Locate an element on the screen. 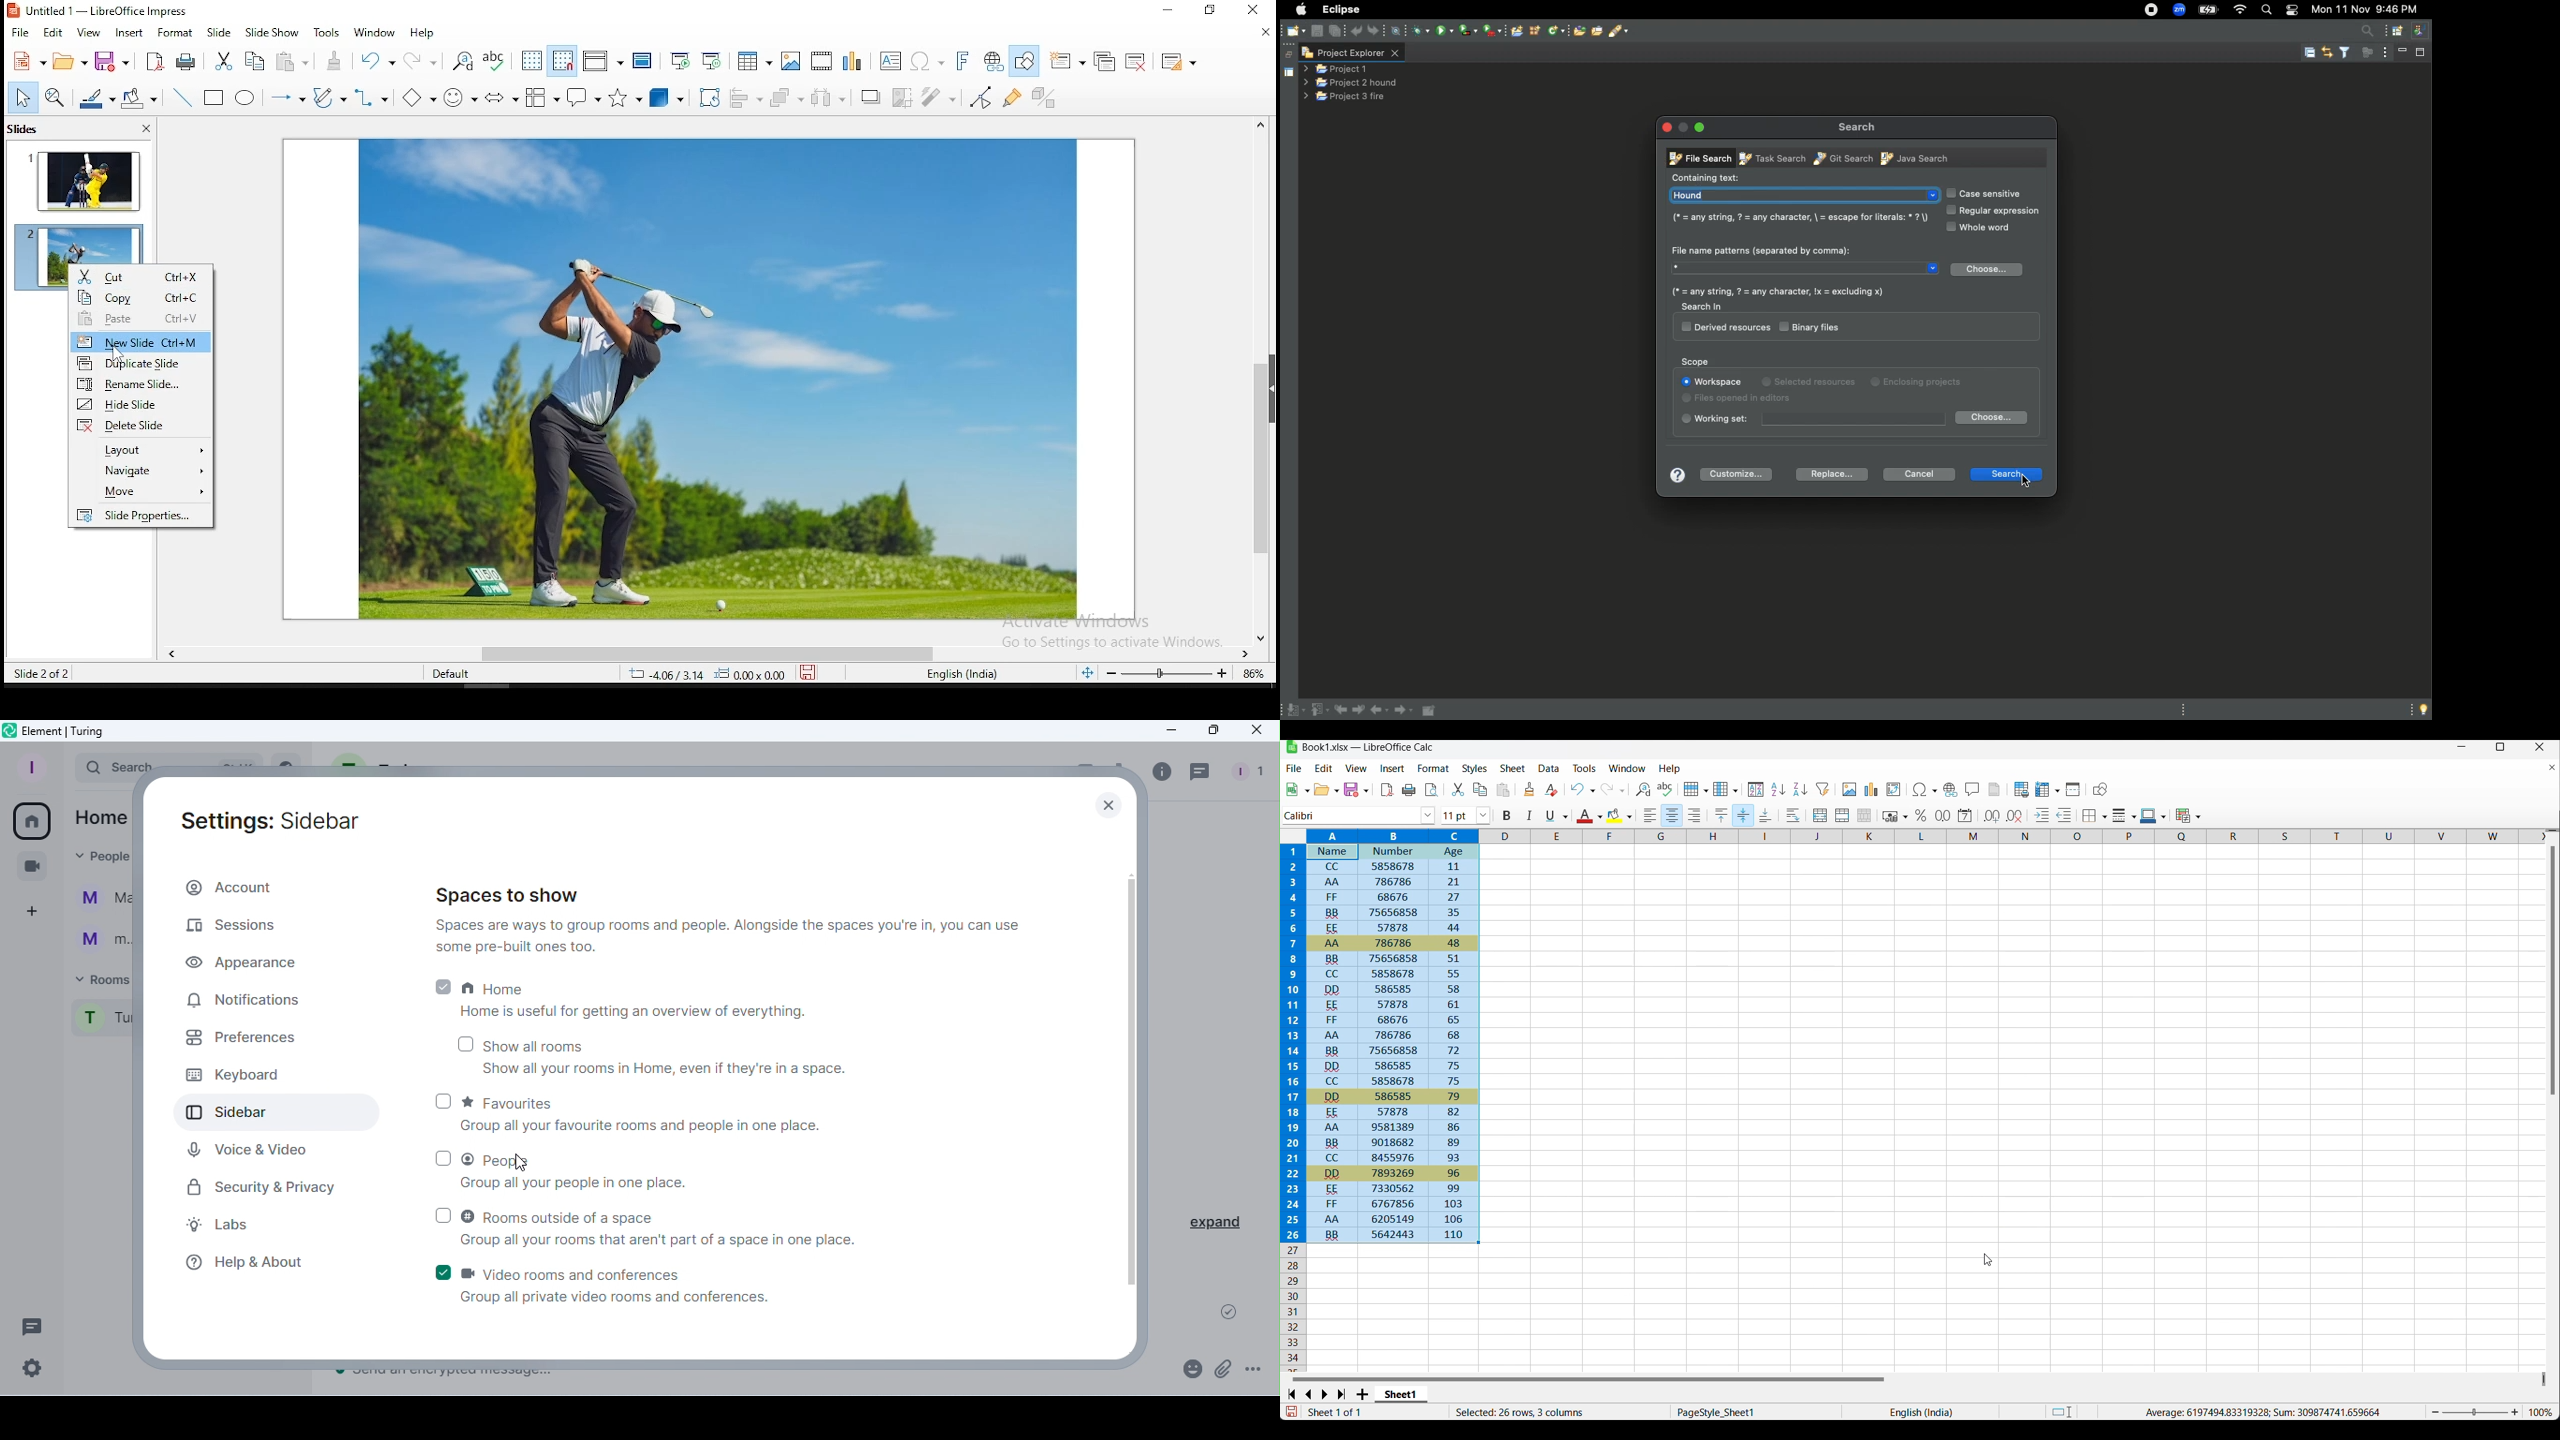 Image resolution: width=2576 pixels, height=1456 pixels. Show draw fuctions is located at coordinates (2101, 789).